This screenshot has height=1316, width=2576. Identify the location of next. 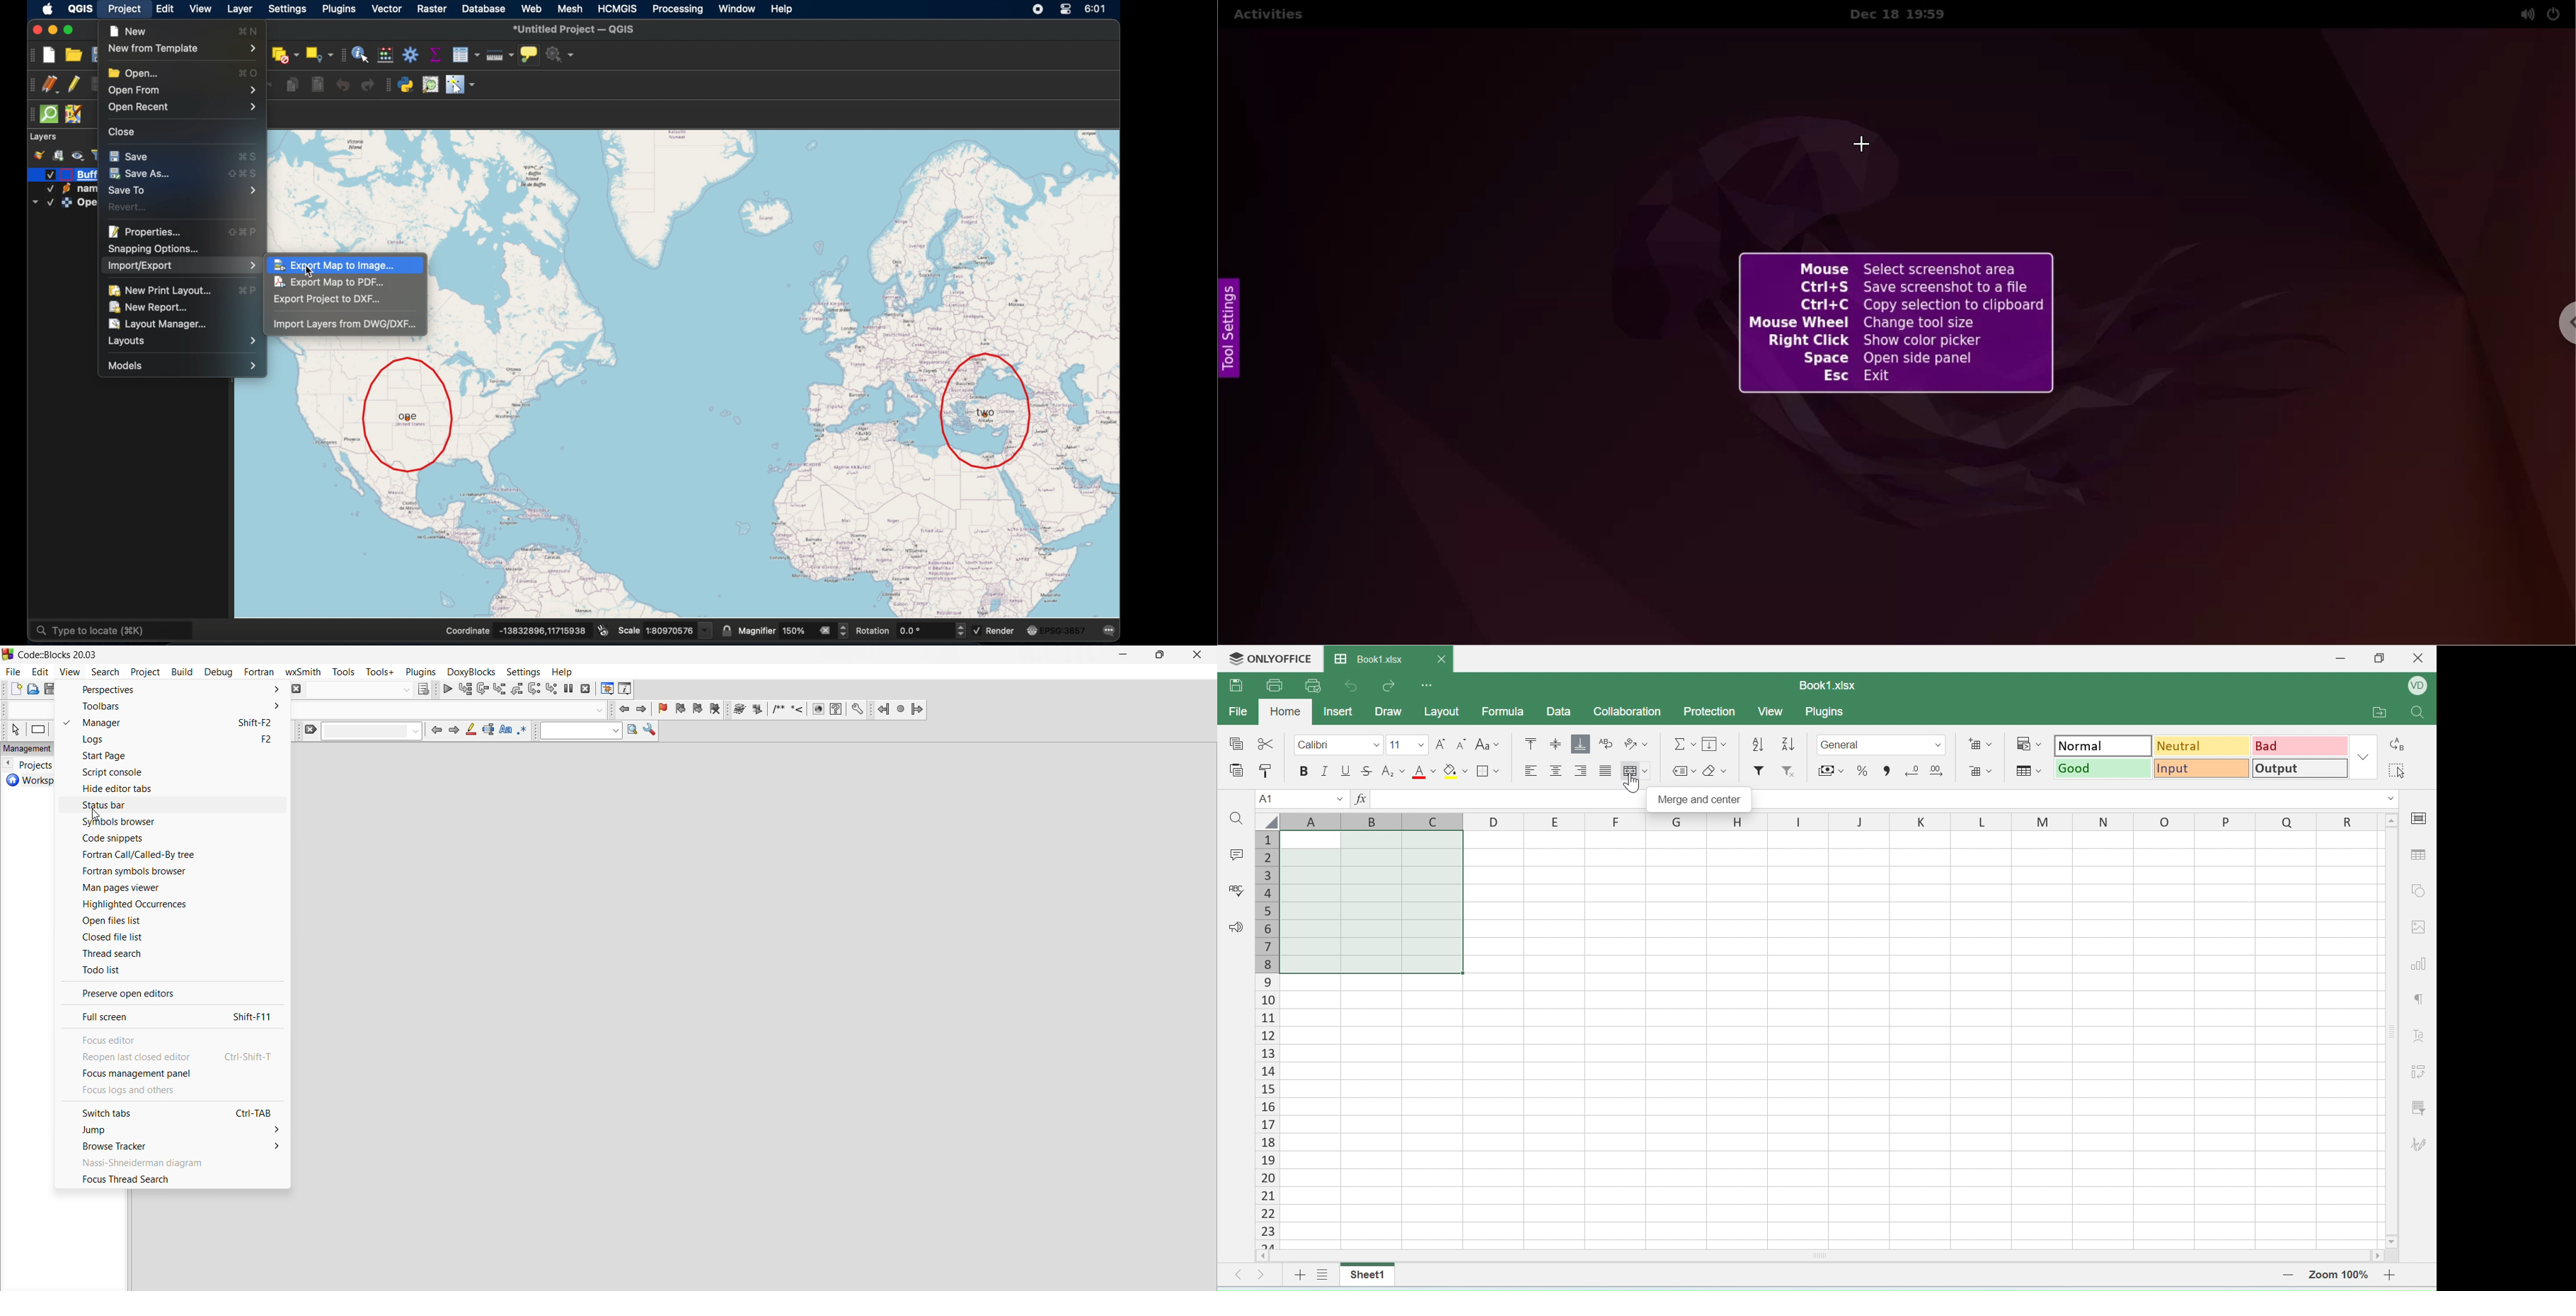
(453, 732).